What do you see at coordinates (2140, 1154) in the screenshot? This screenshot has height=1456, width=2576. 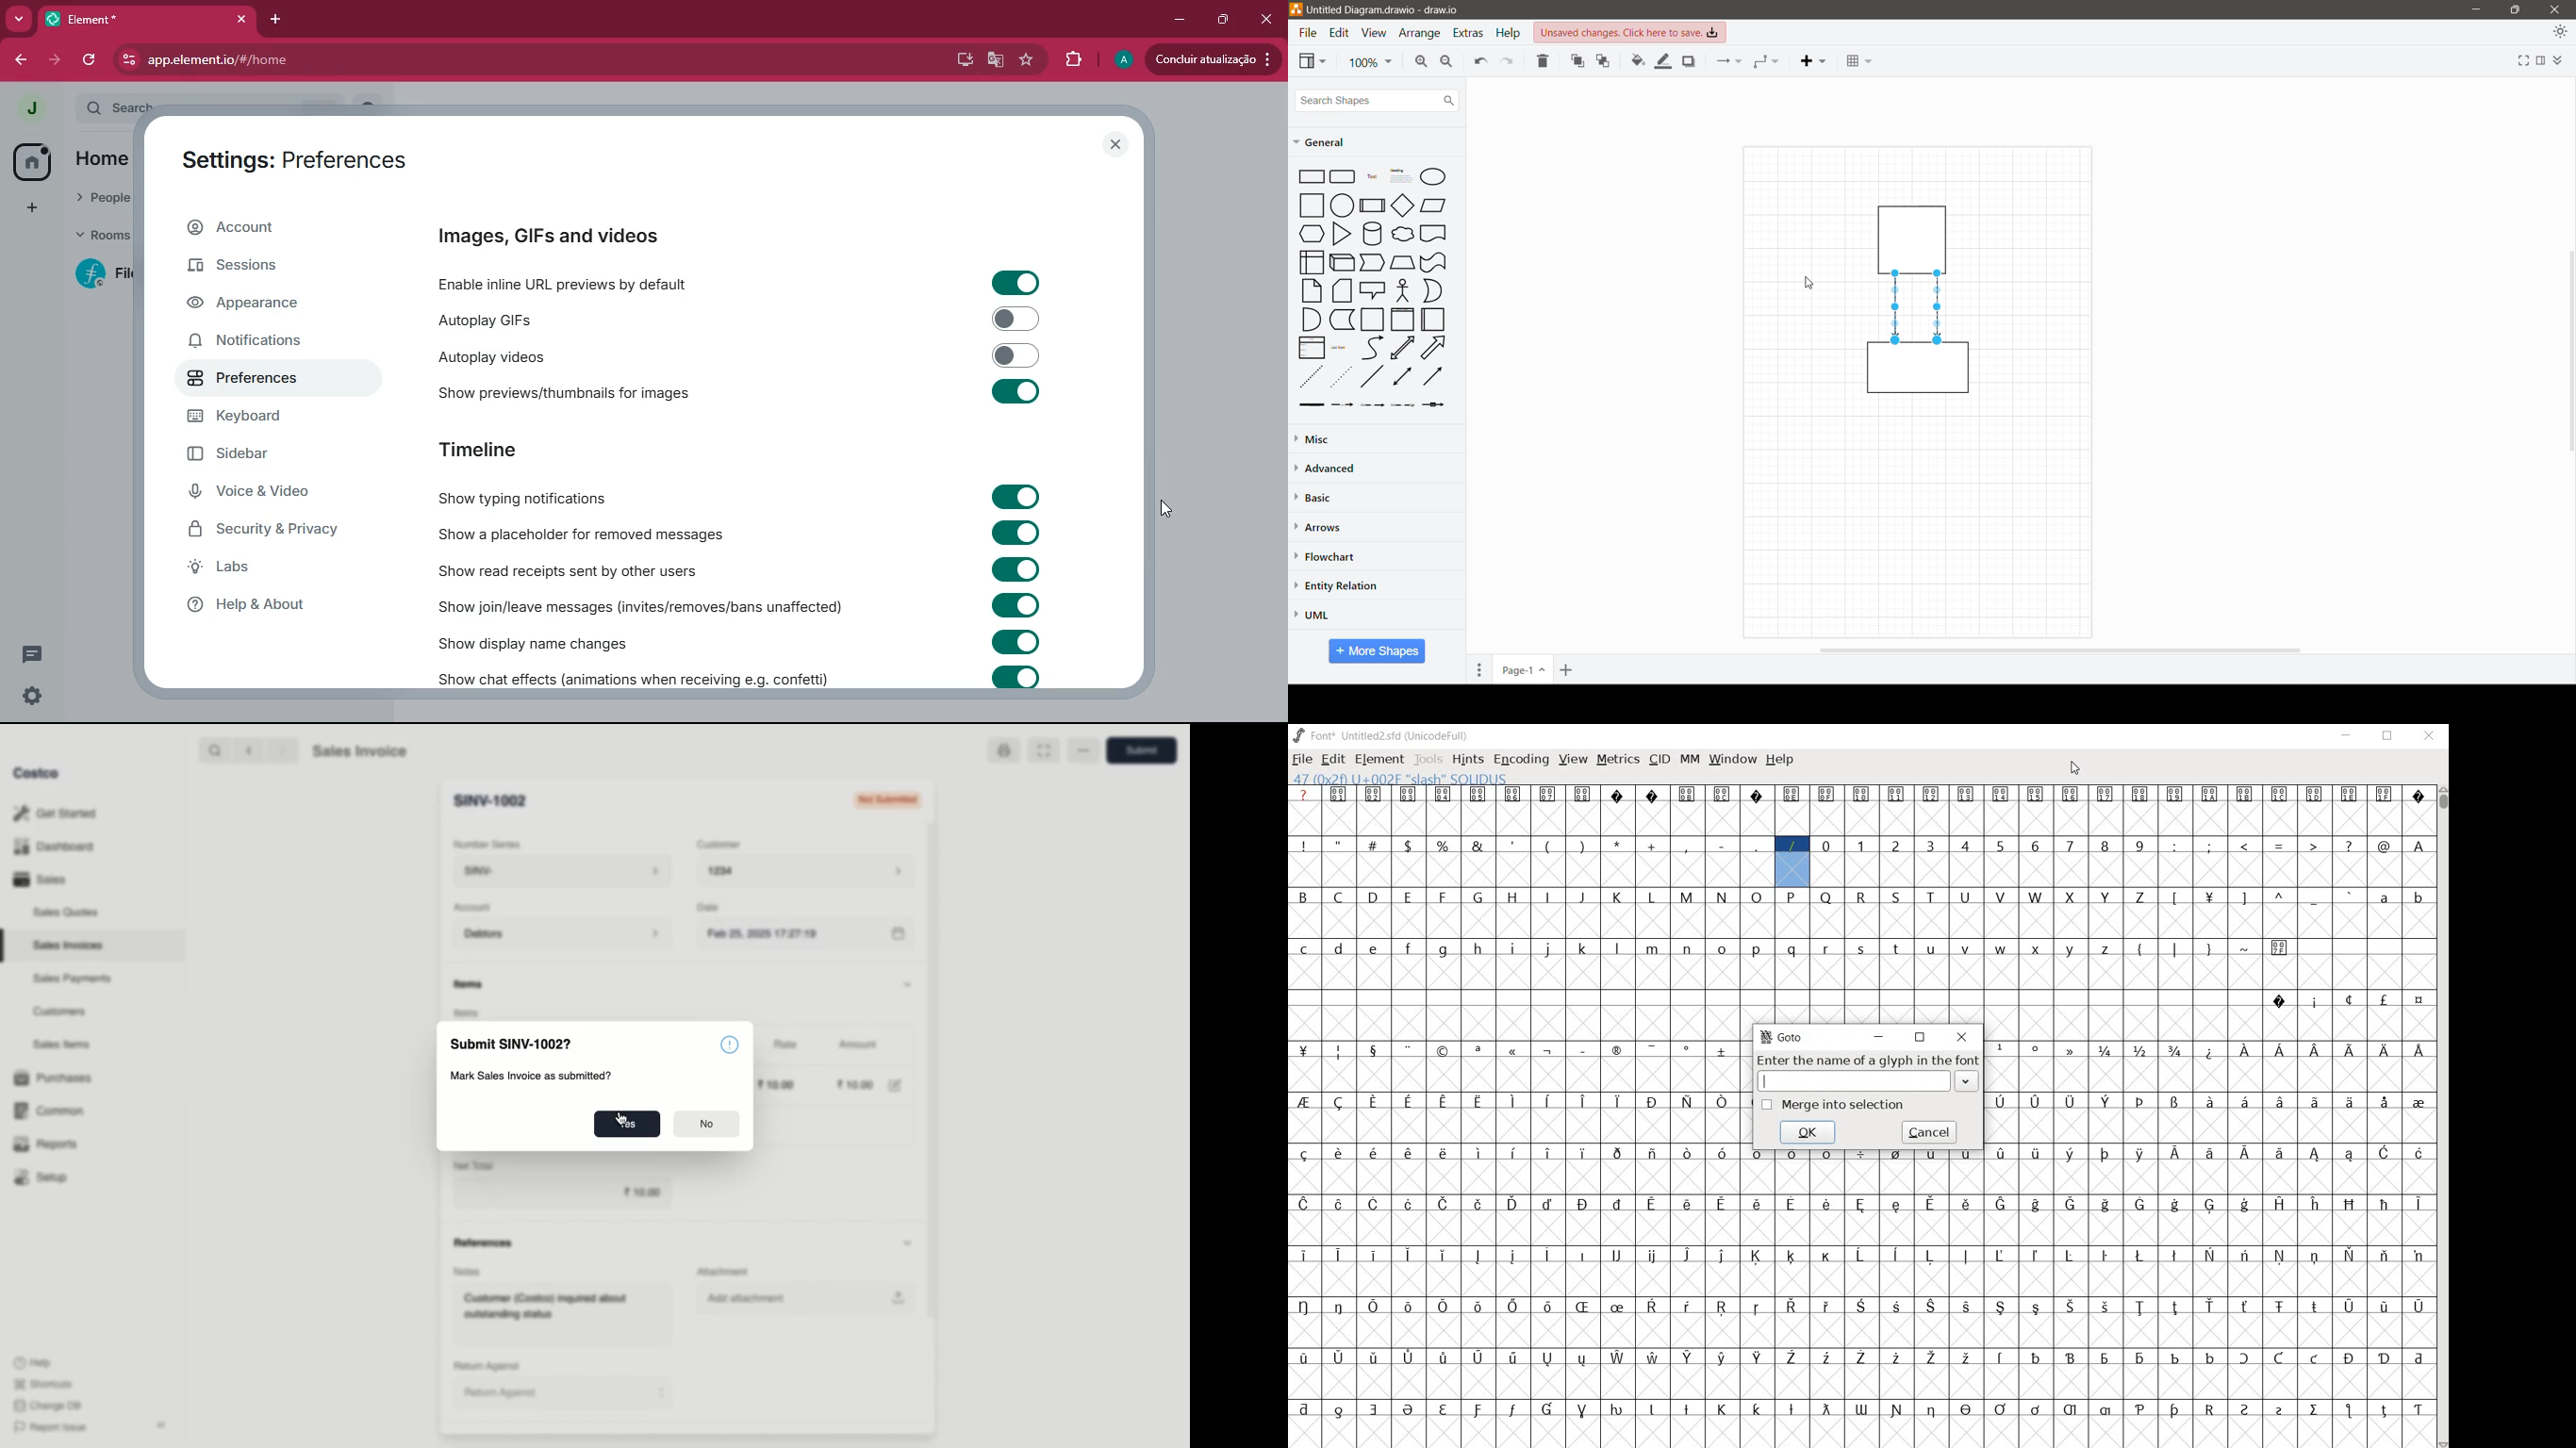 I see `glyph` at bounding box center [2140, 1154].